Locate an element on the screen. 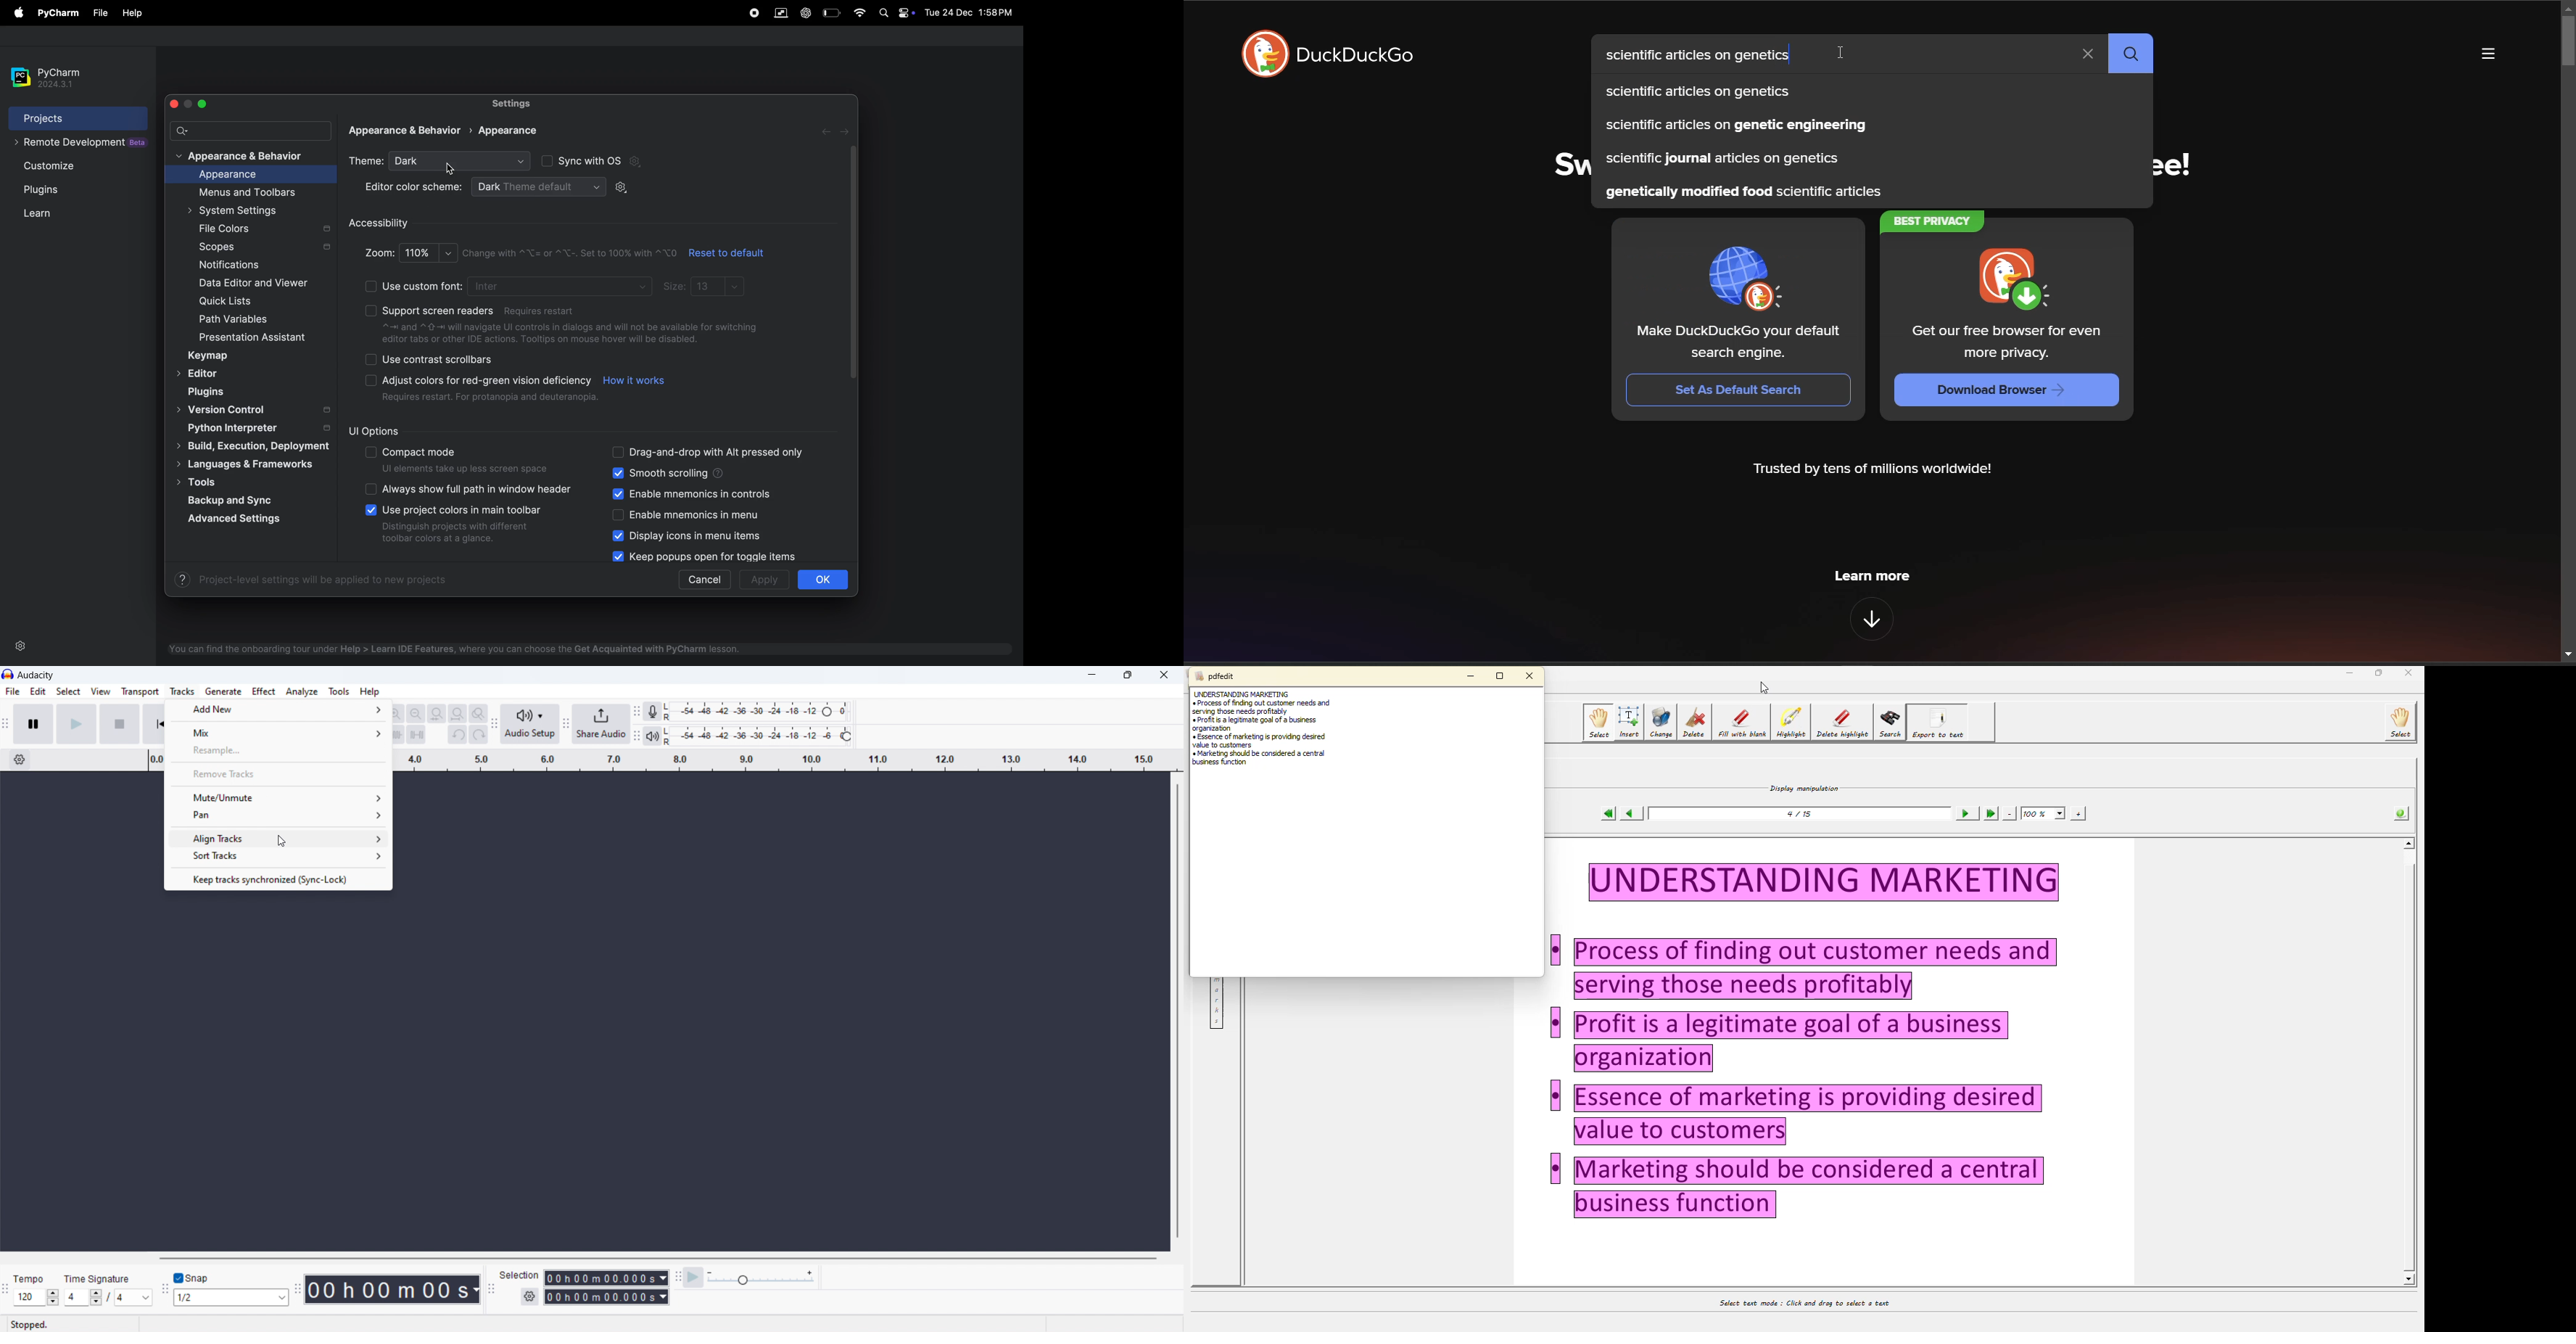  keymap is located at coordinates (220, 357).